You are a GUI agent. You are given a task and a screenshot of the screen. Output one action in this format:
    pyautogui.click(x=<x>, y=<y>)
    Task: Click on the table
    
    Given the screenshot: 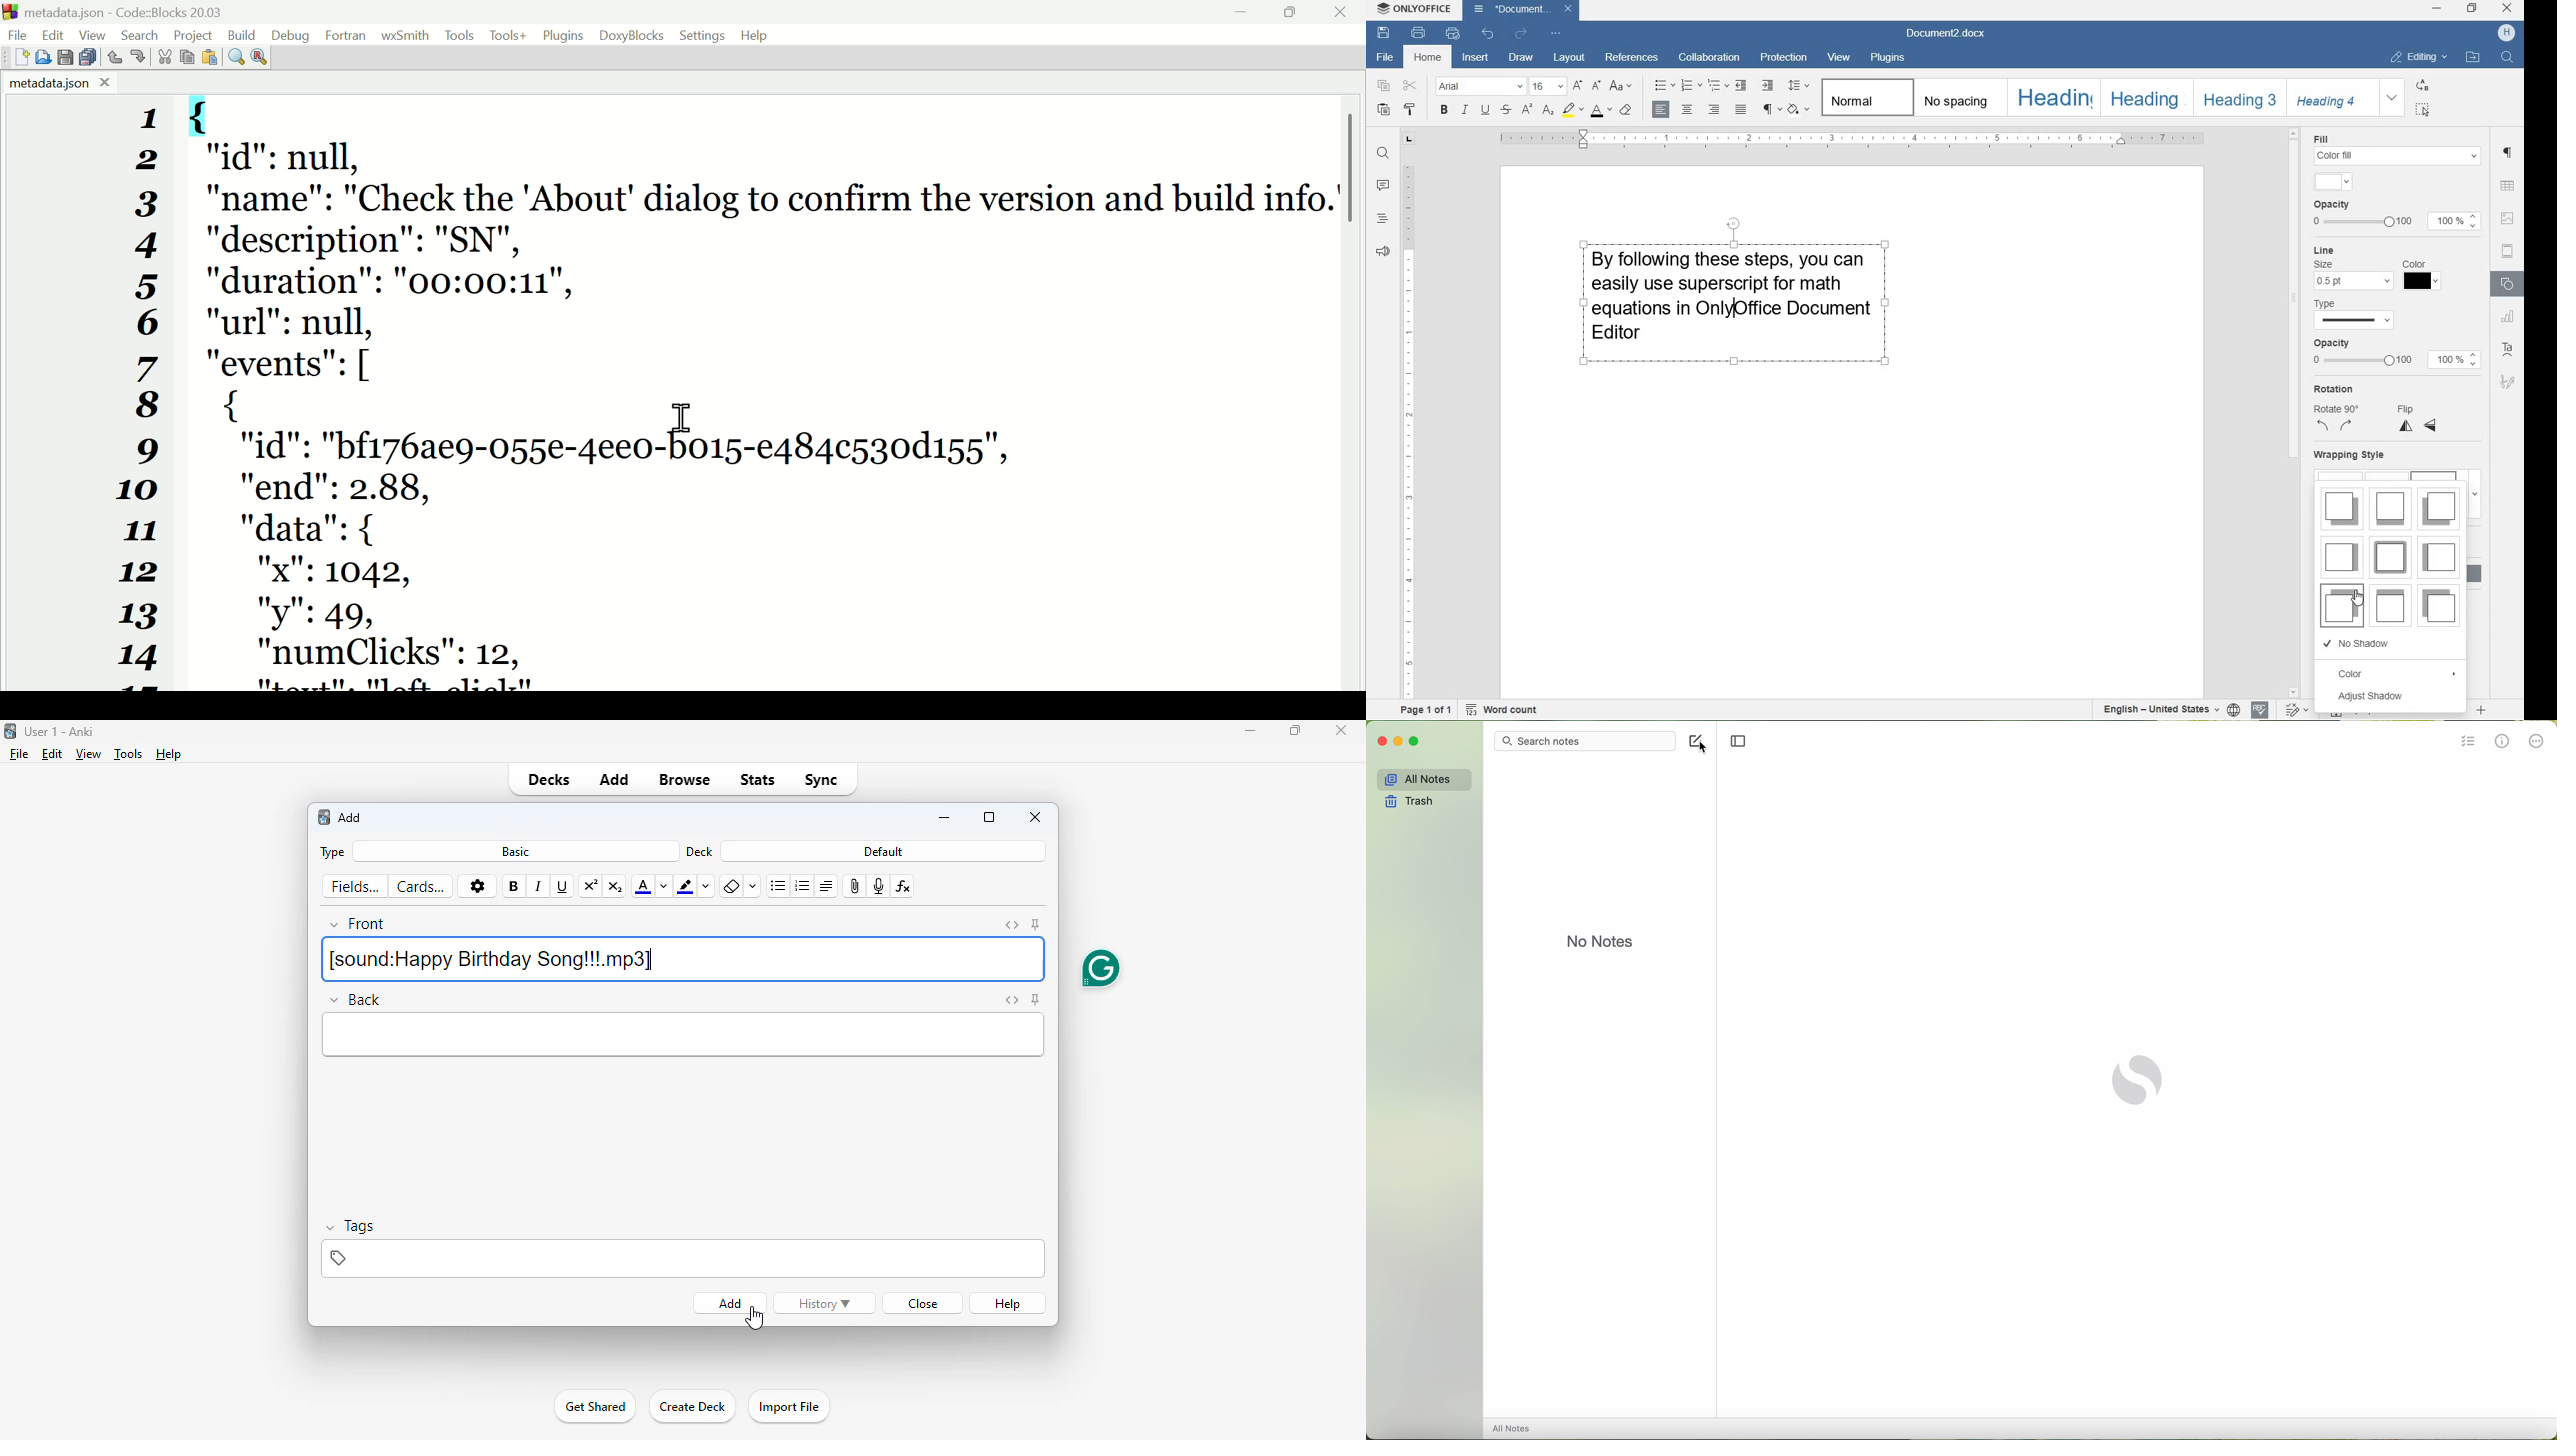 What is the action you would take?
    pyautogui.click(x=2509, y=187)
    